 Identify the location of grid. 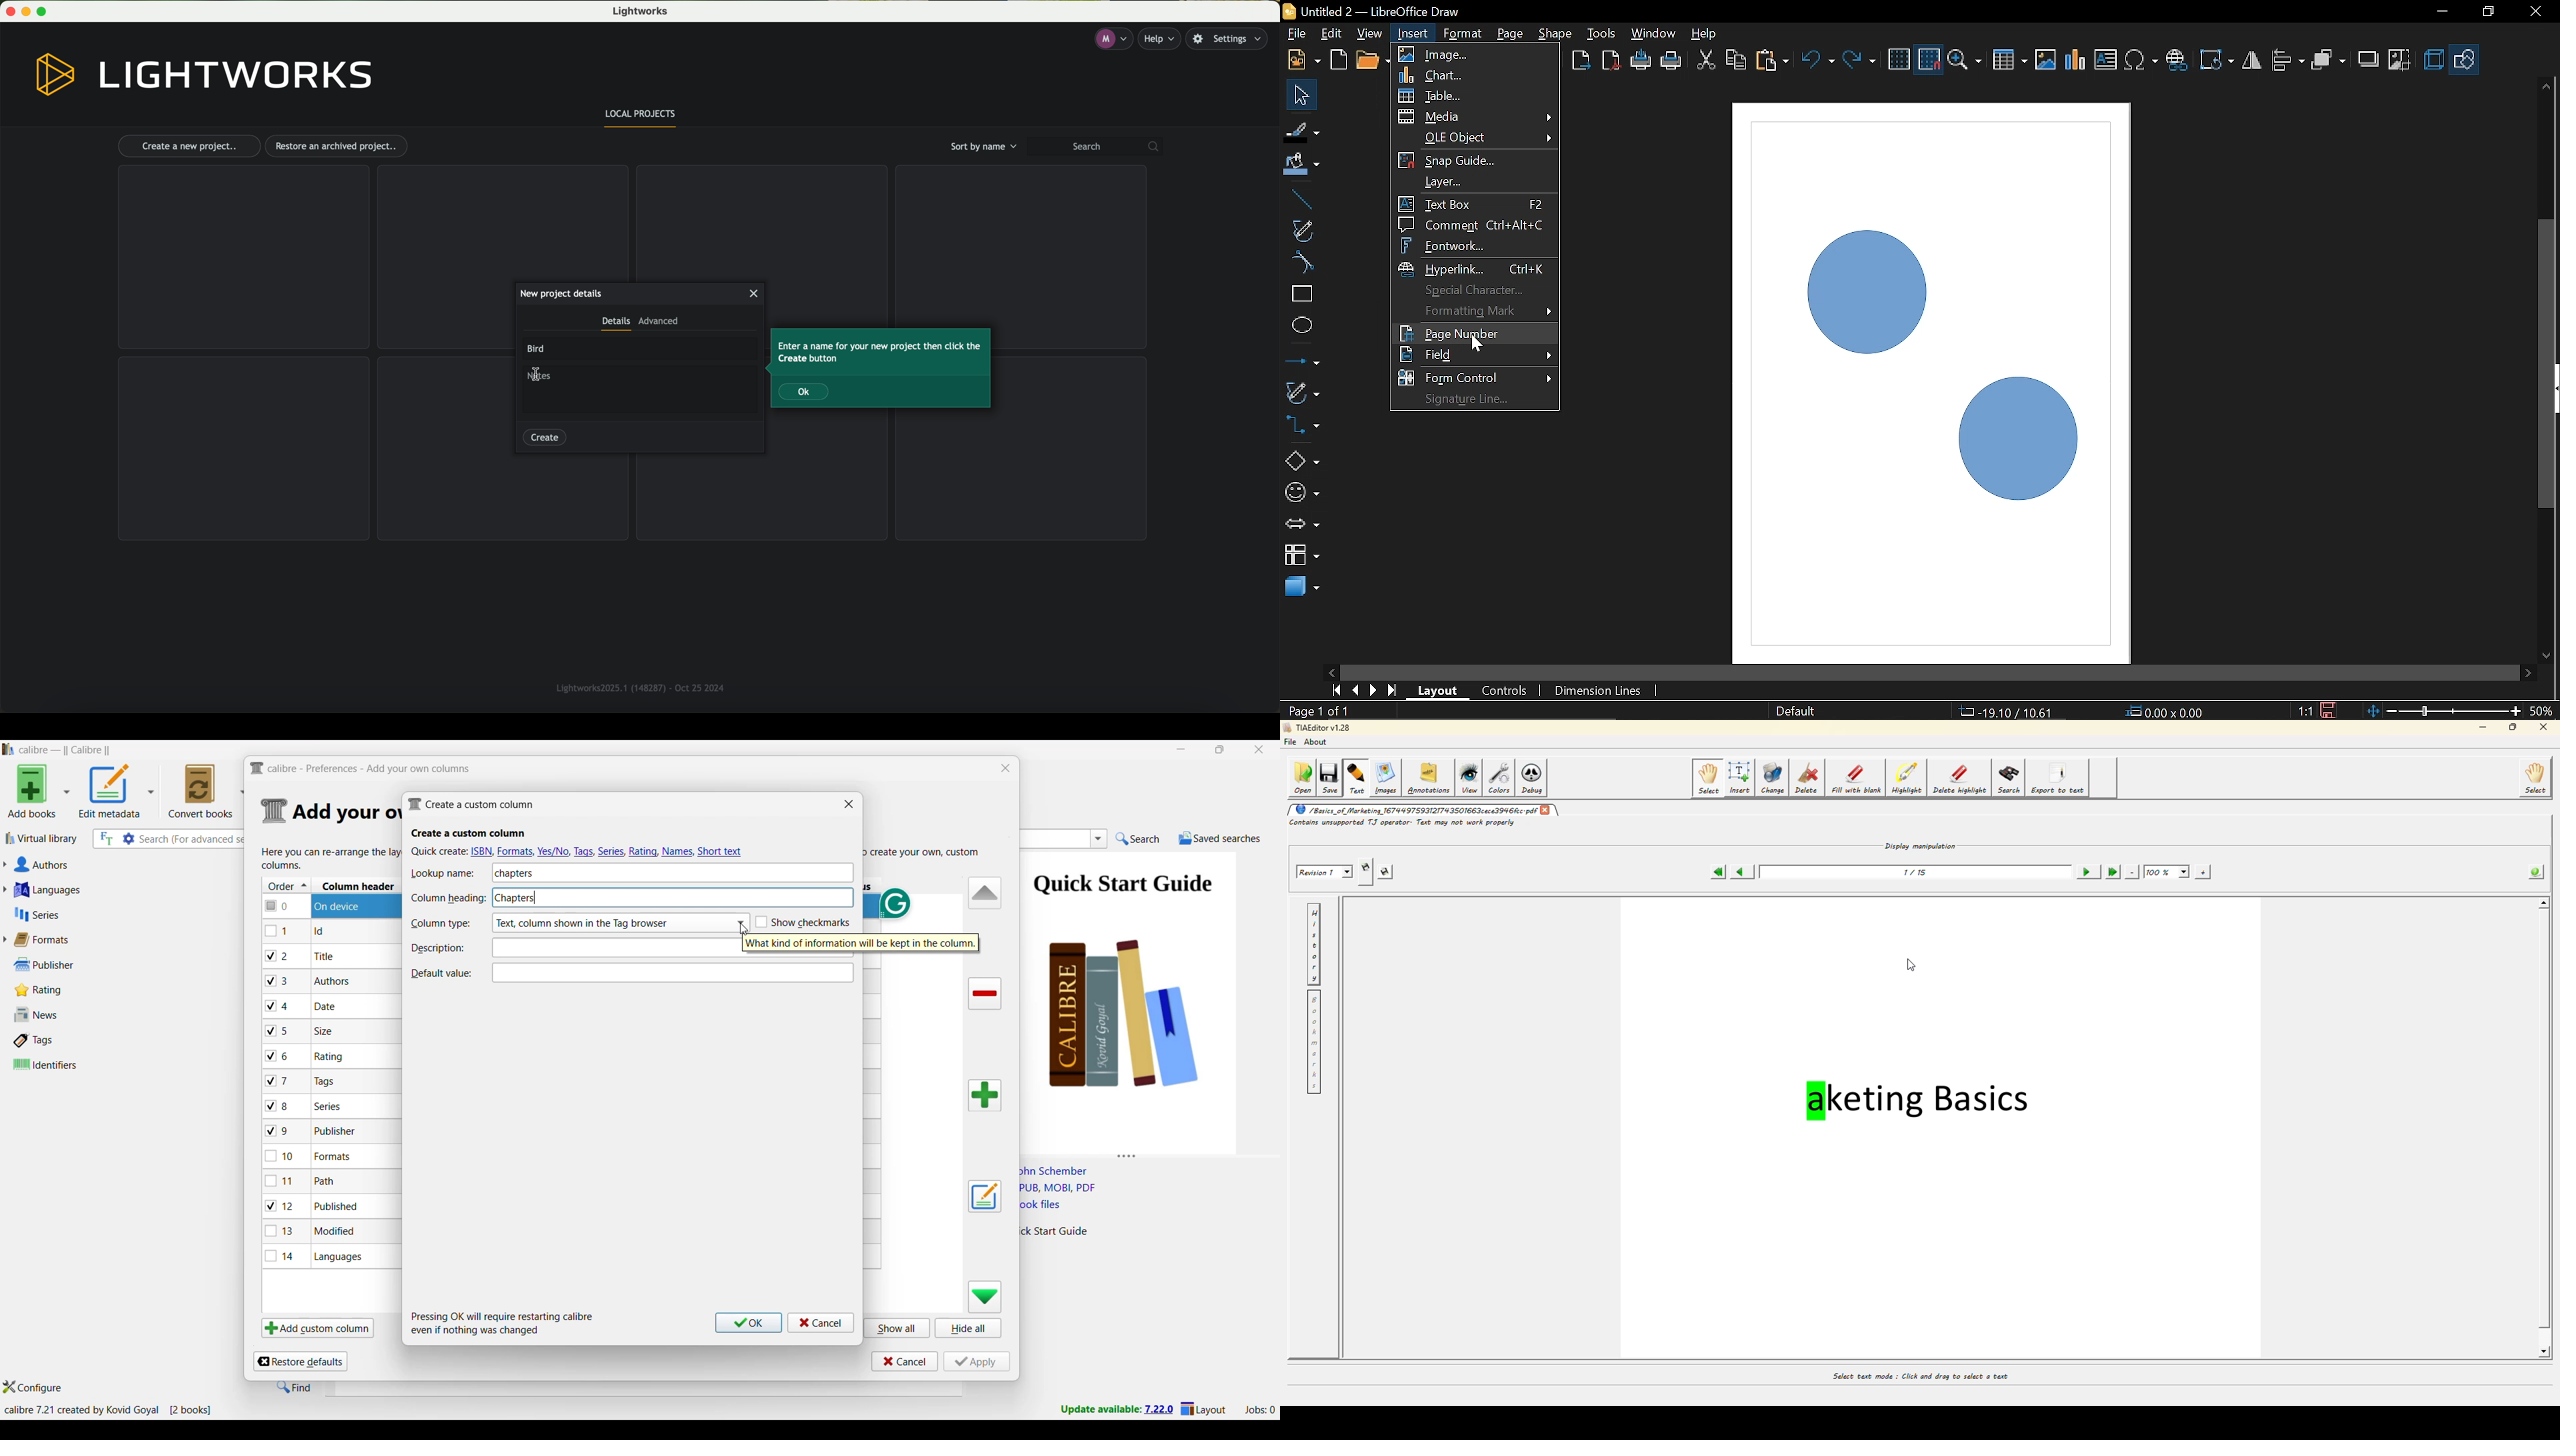
(1018, 241).